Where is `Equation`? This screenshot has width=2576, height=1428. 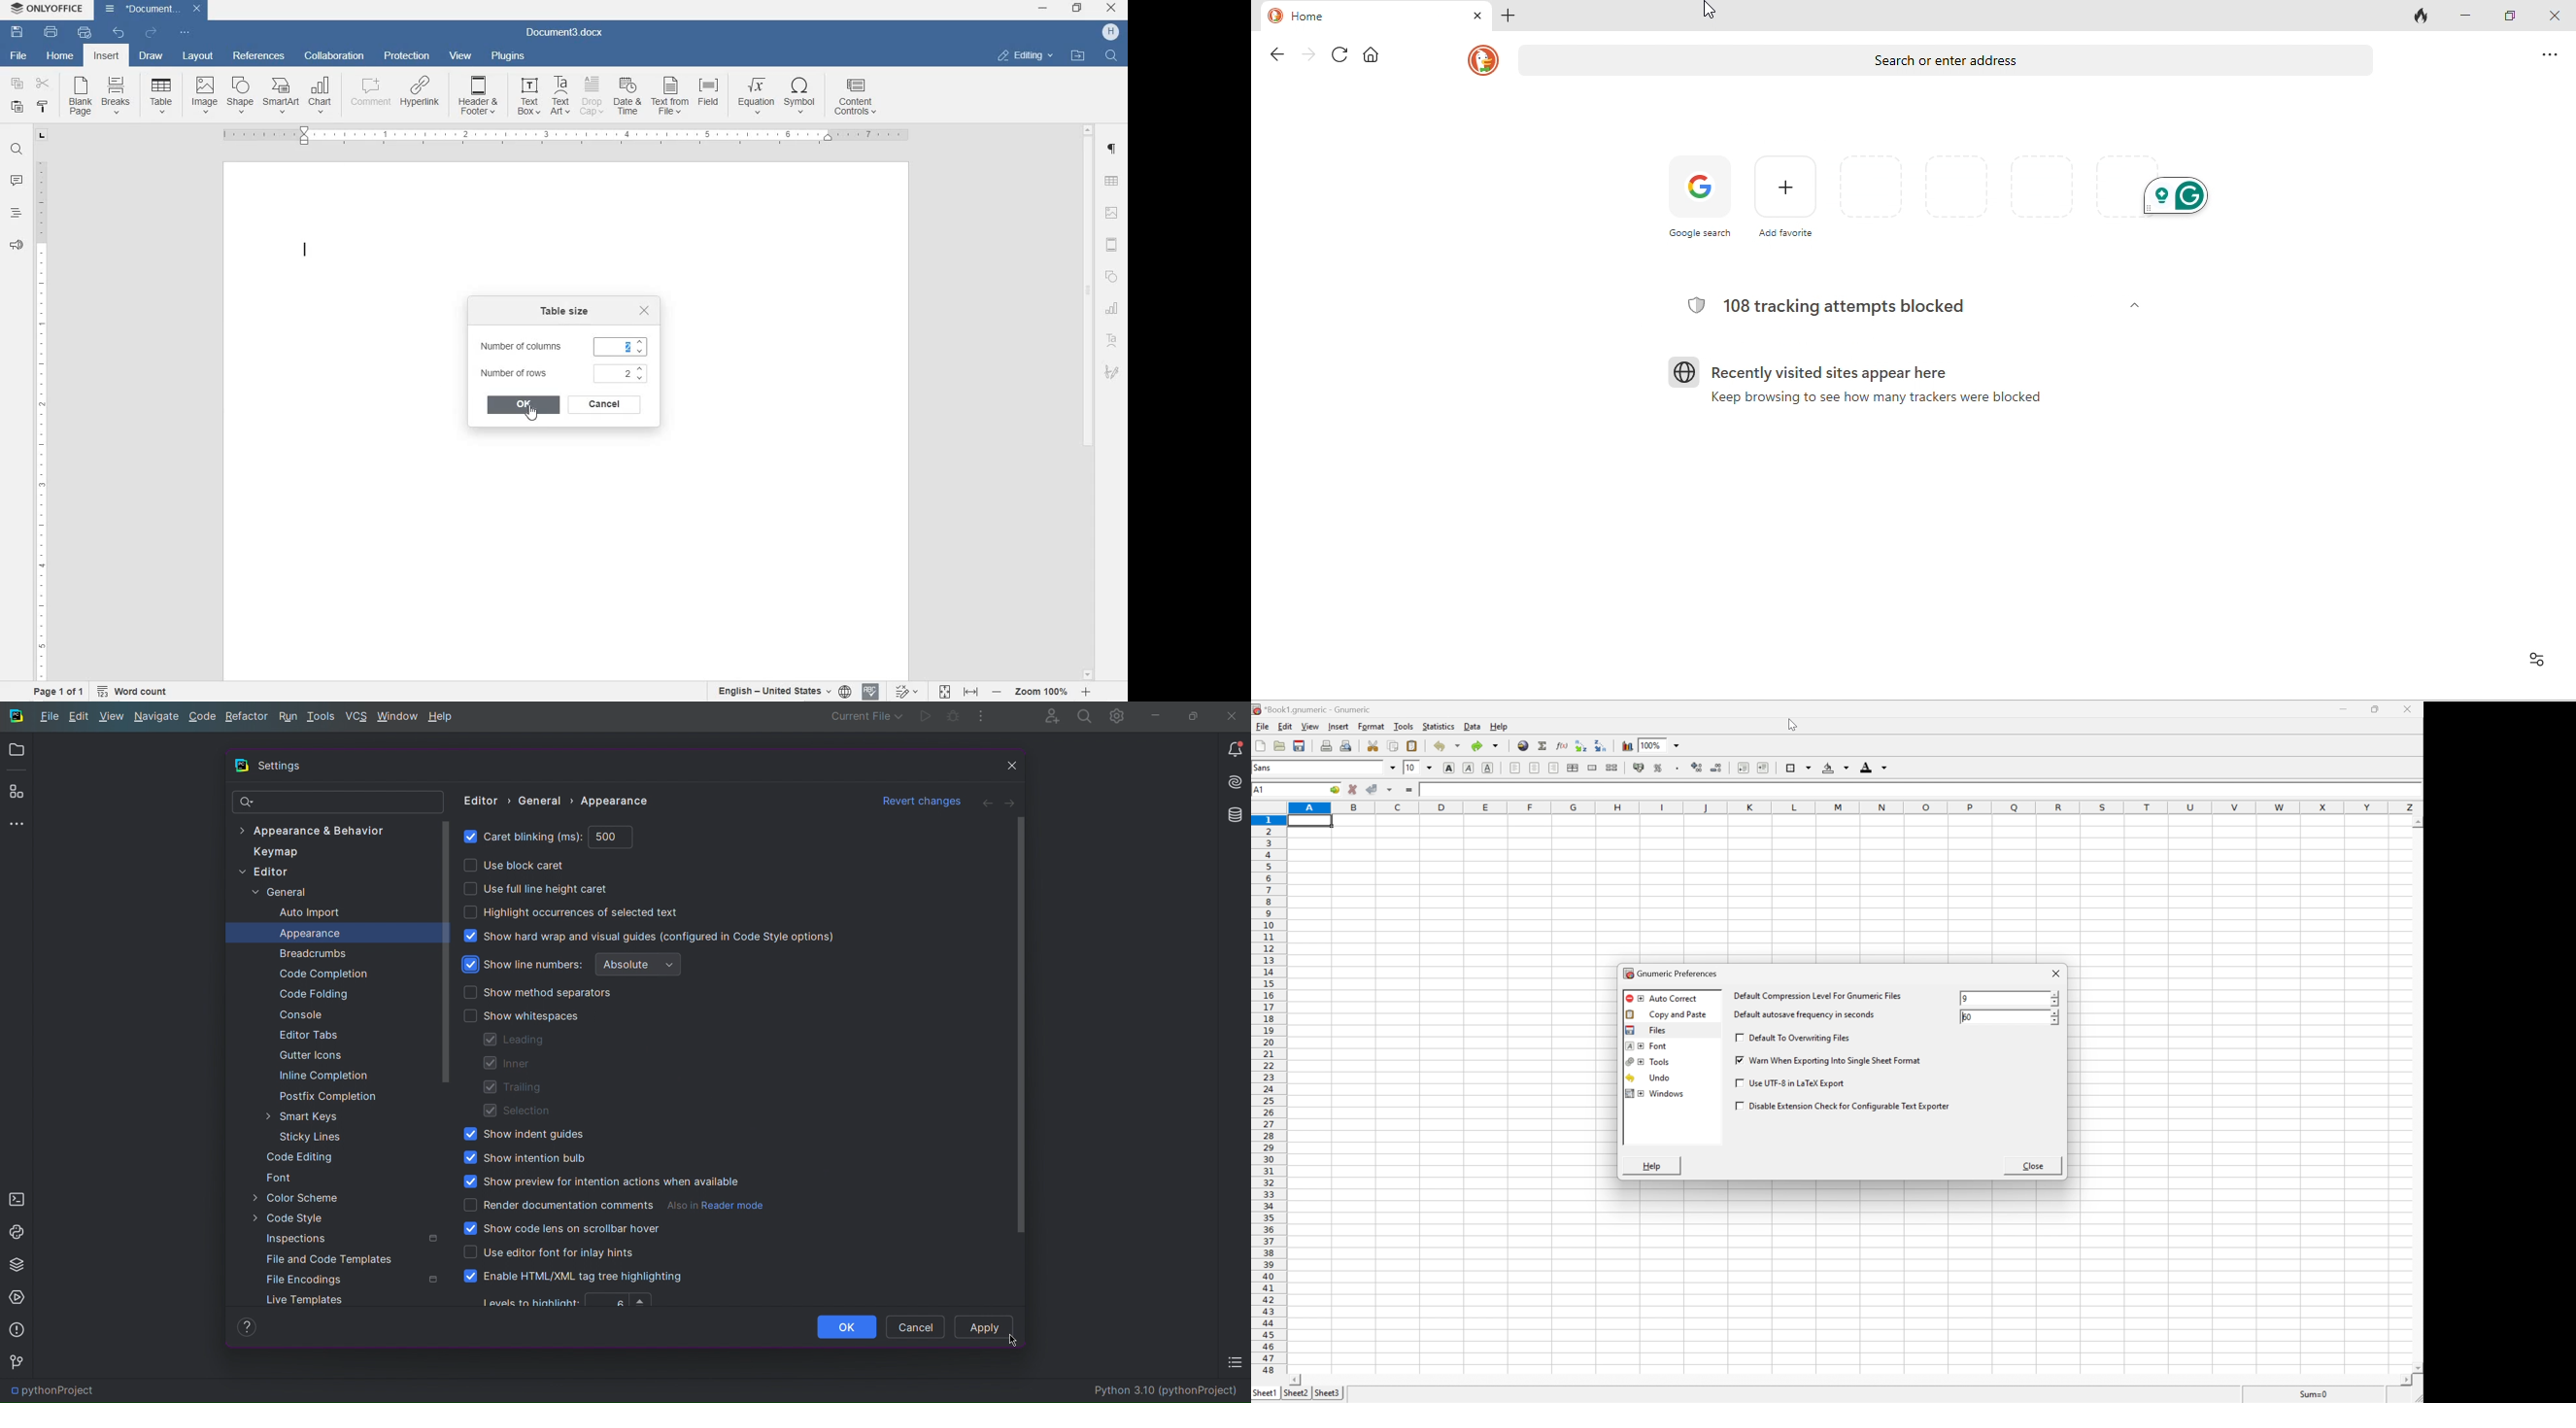
Equation is located at coordinates (756, 95).